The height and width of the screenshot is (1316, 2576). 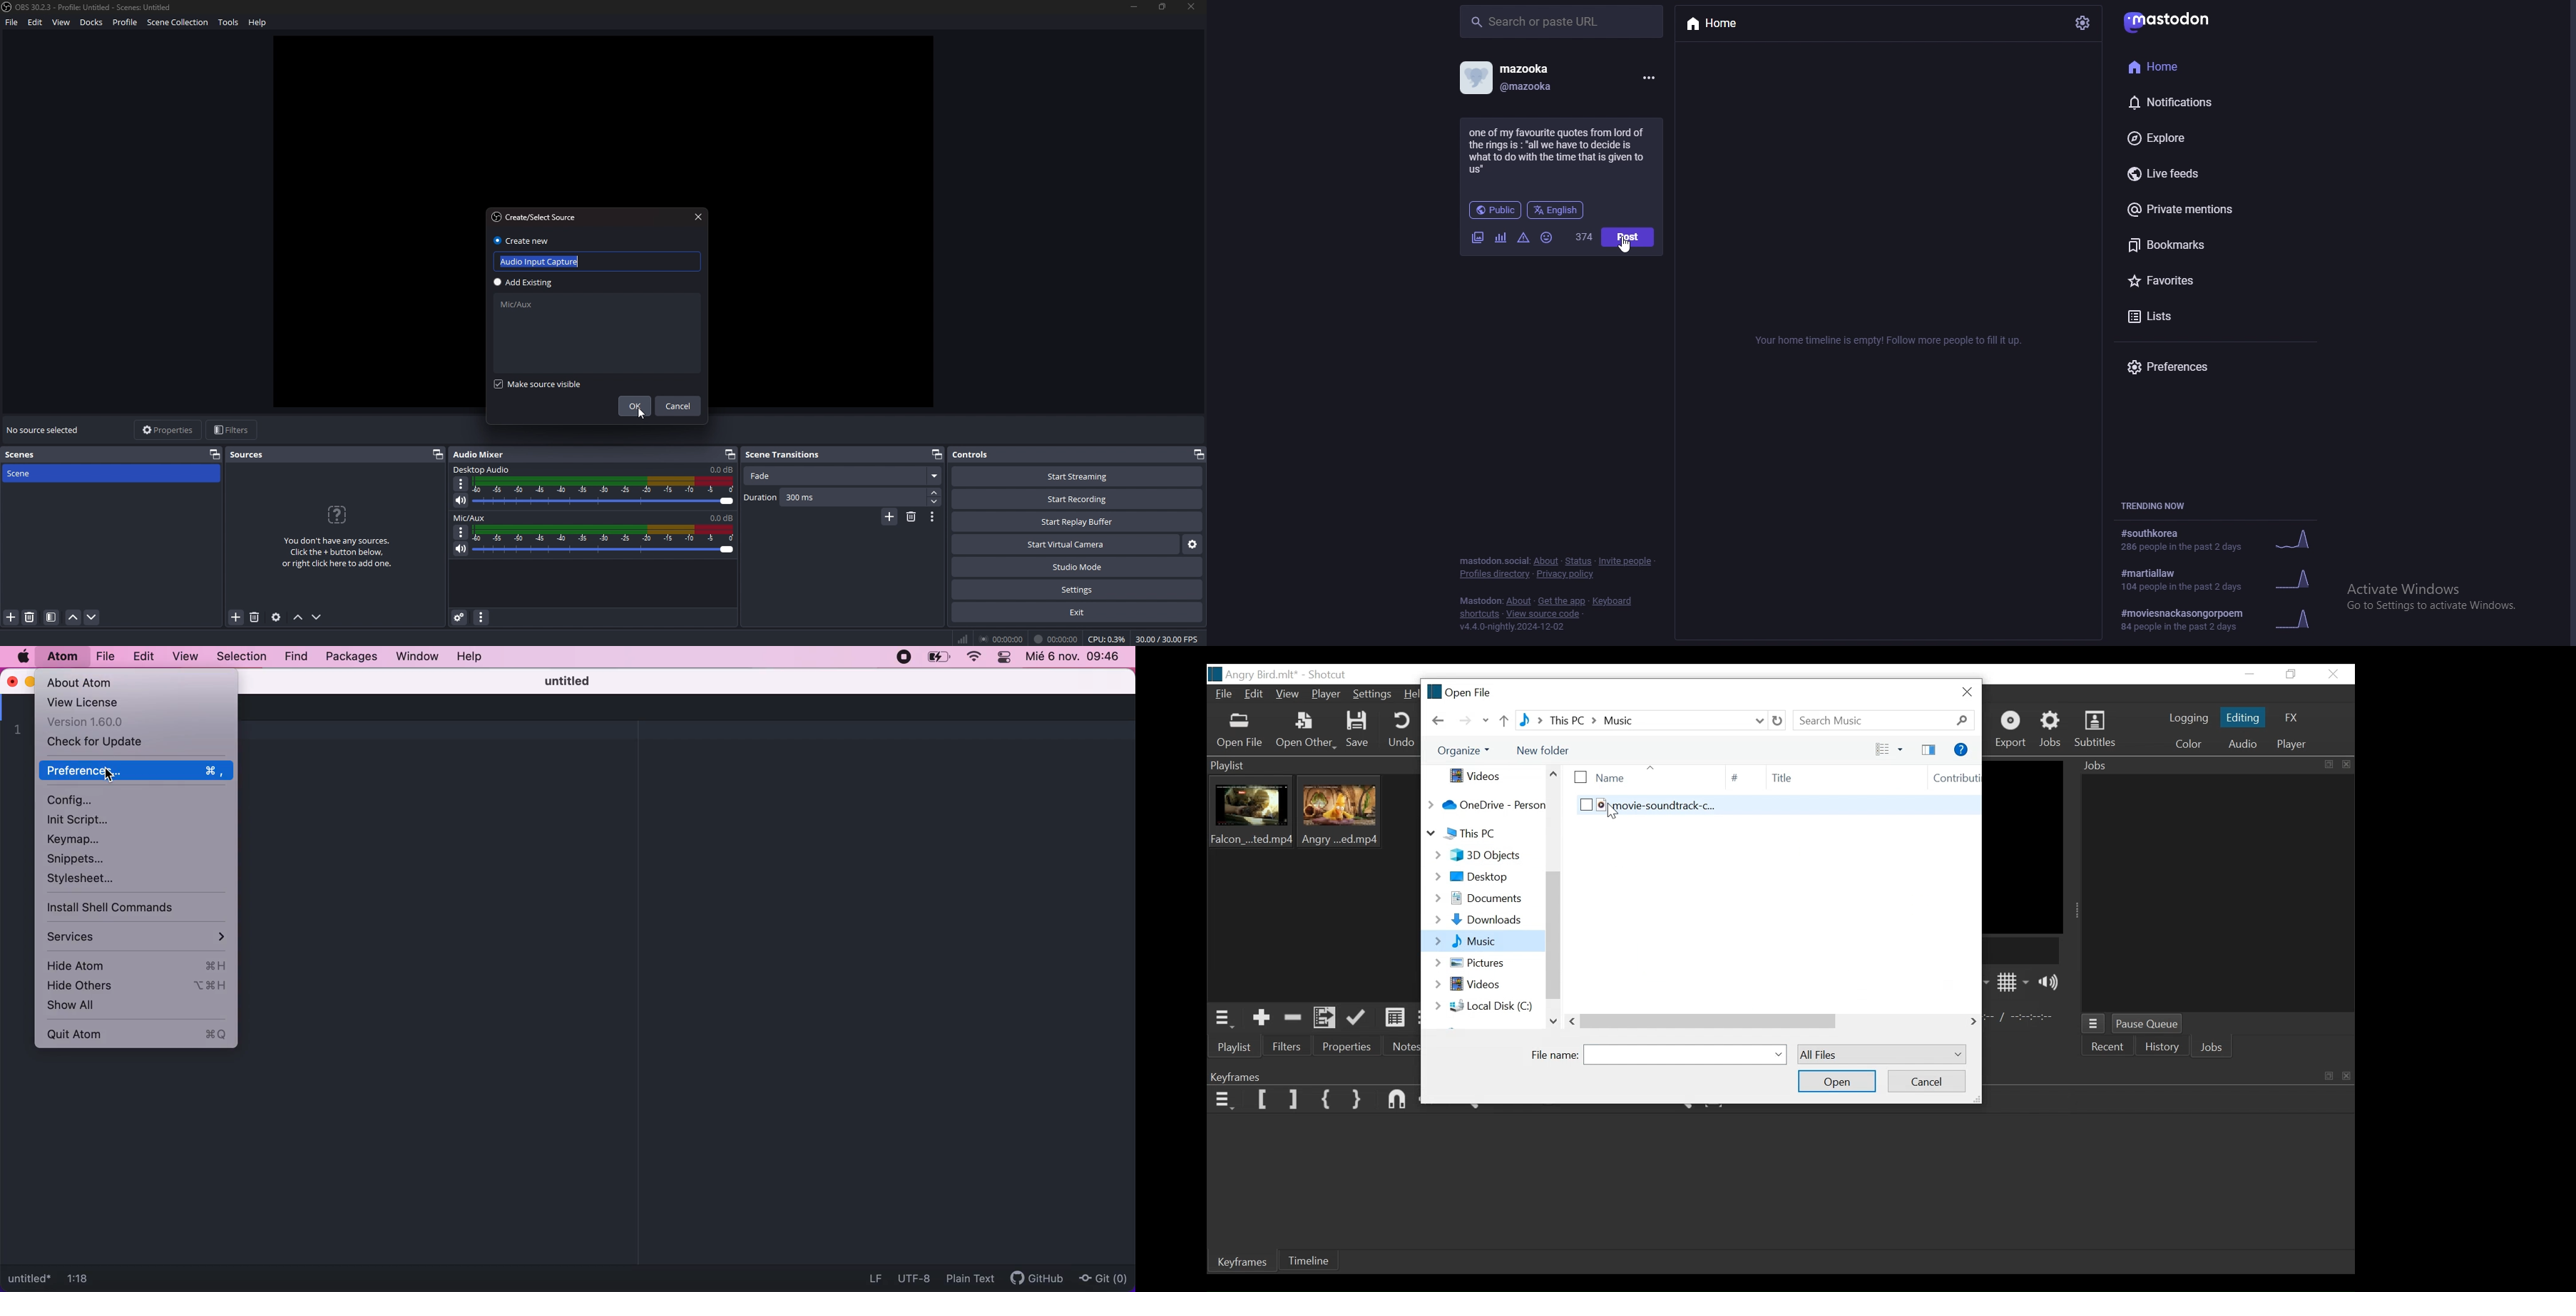 What do you see at coordinates (99, 701) in the screenshot?
I see `view license` at bounding box center [99, 701].